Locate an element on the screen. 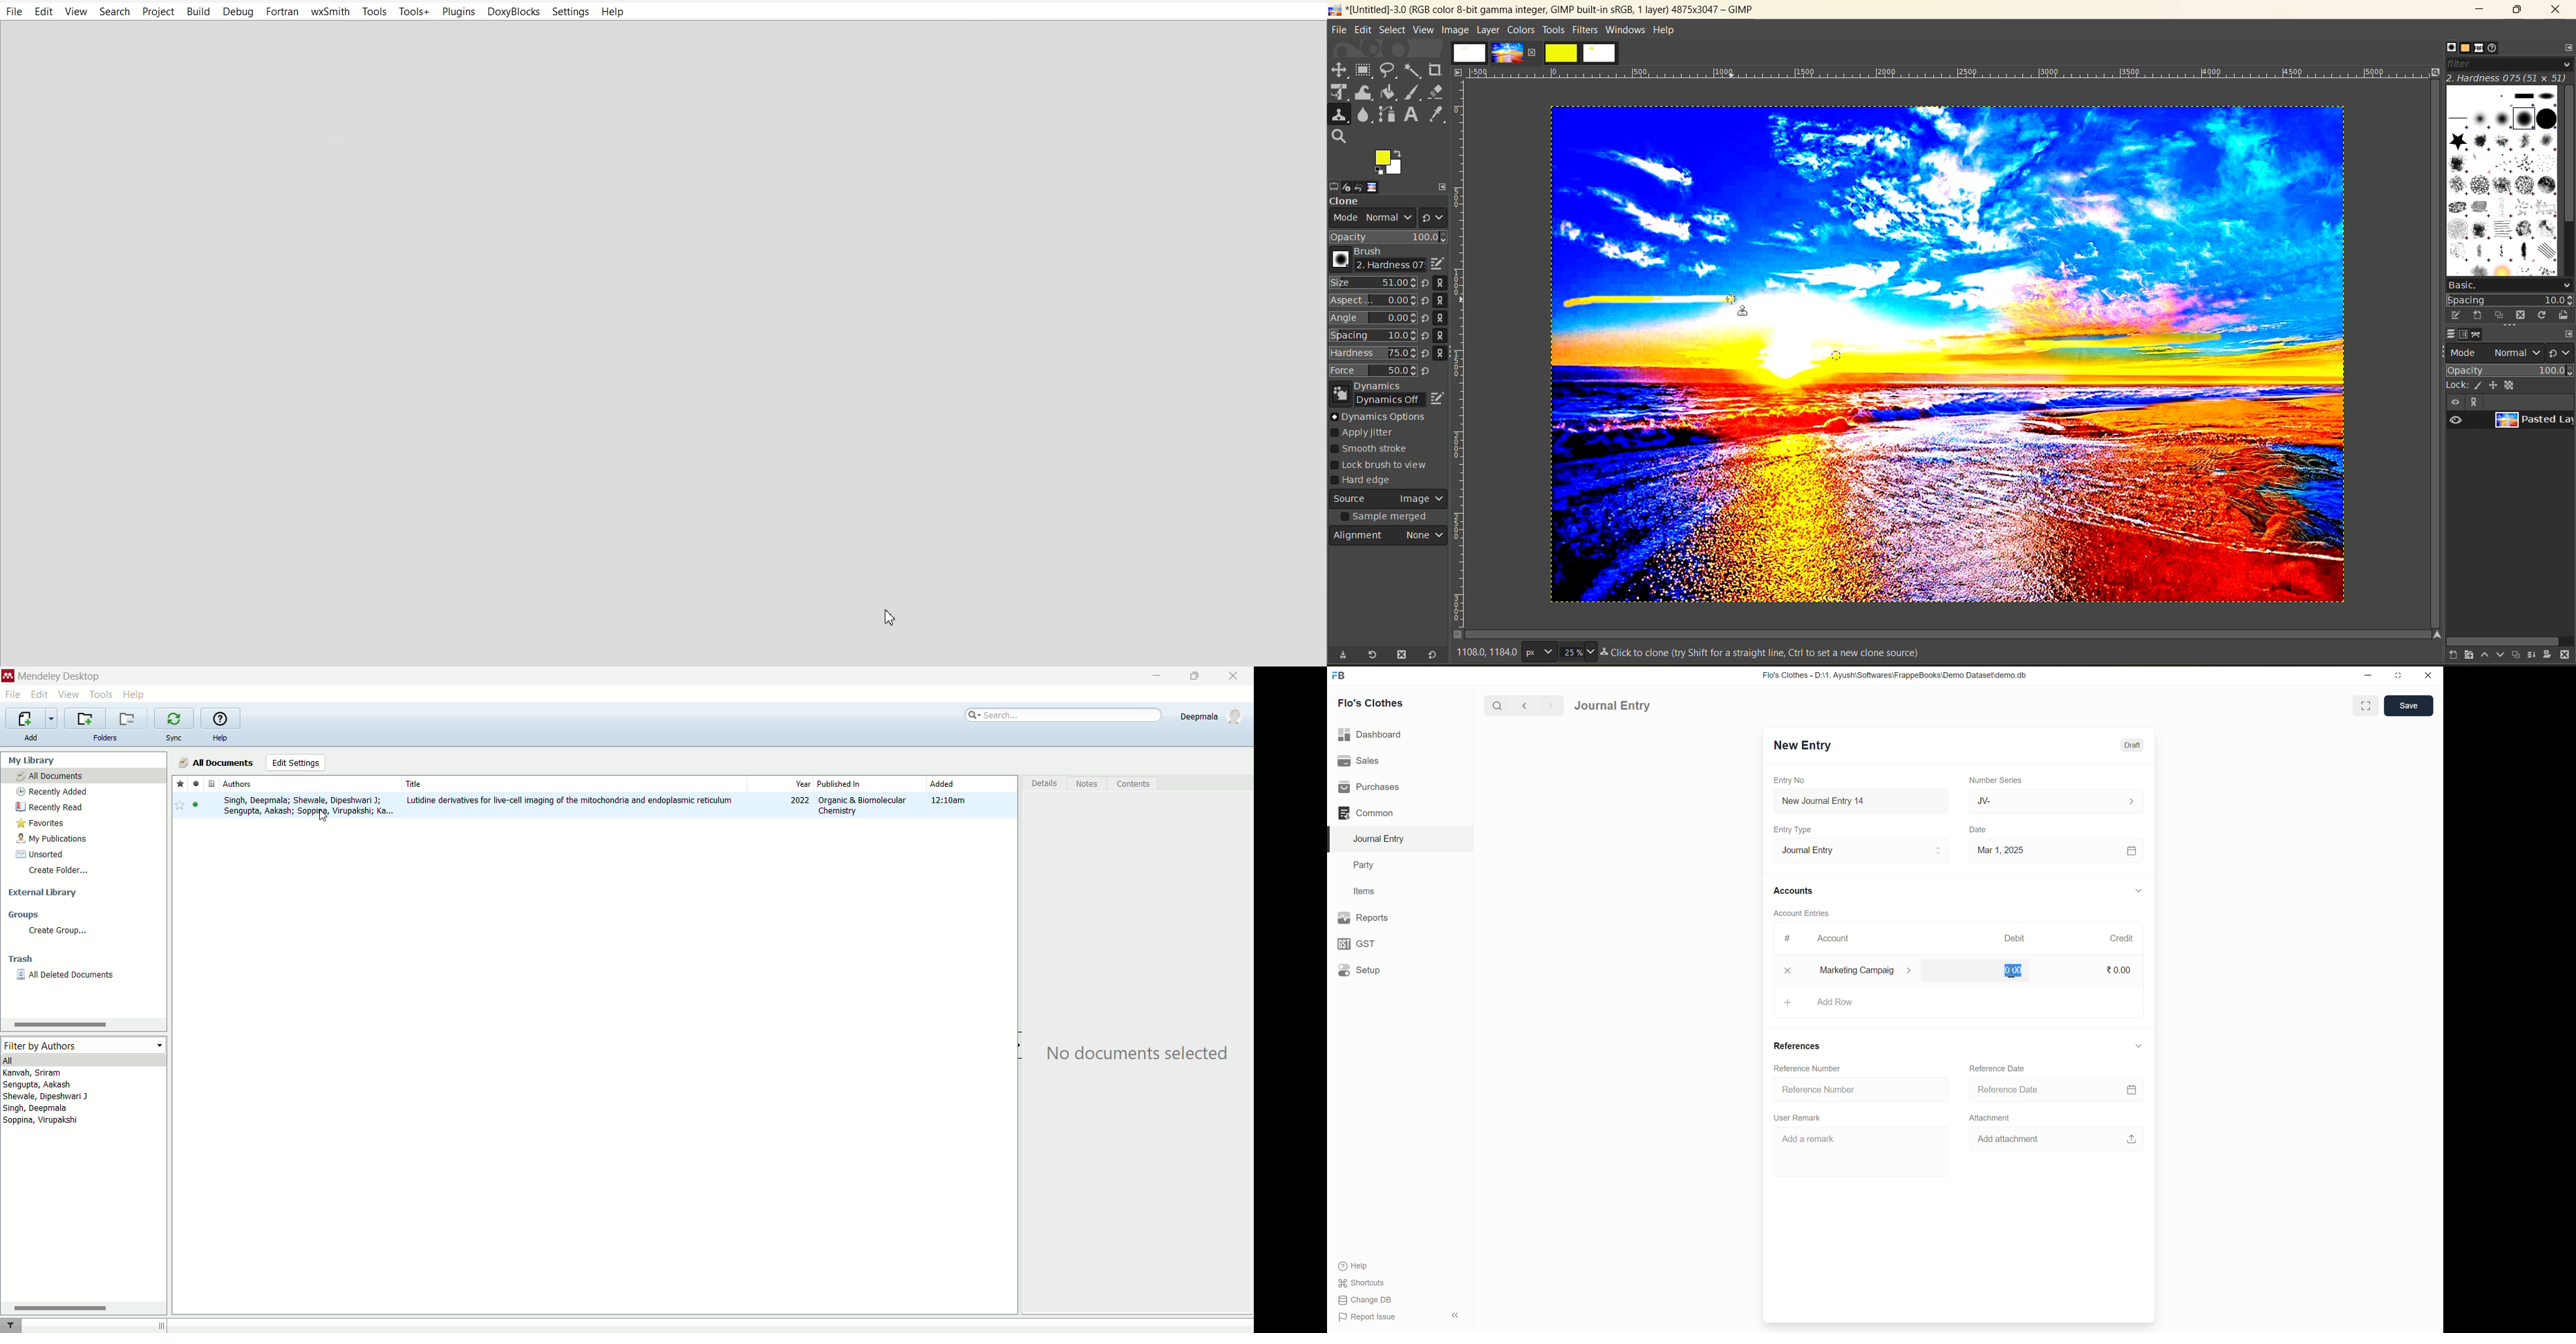  crope tool is located at coordinates (1435, 68).